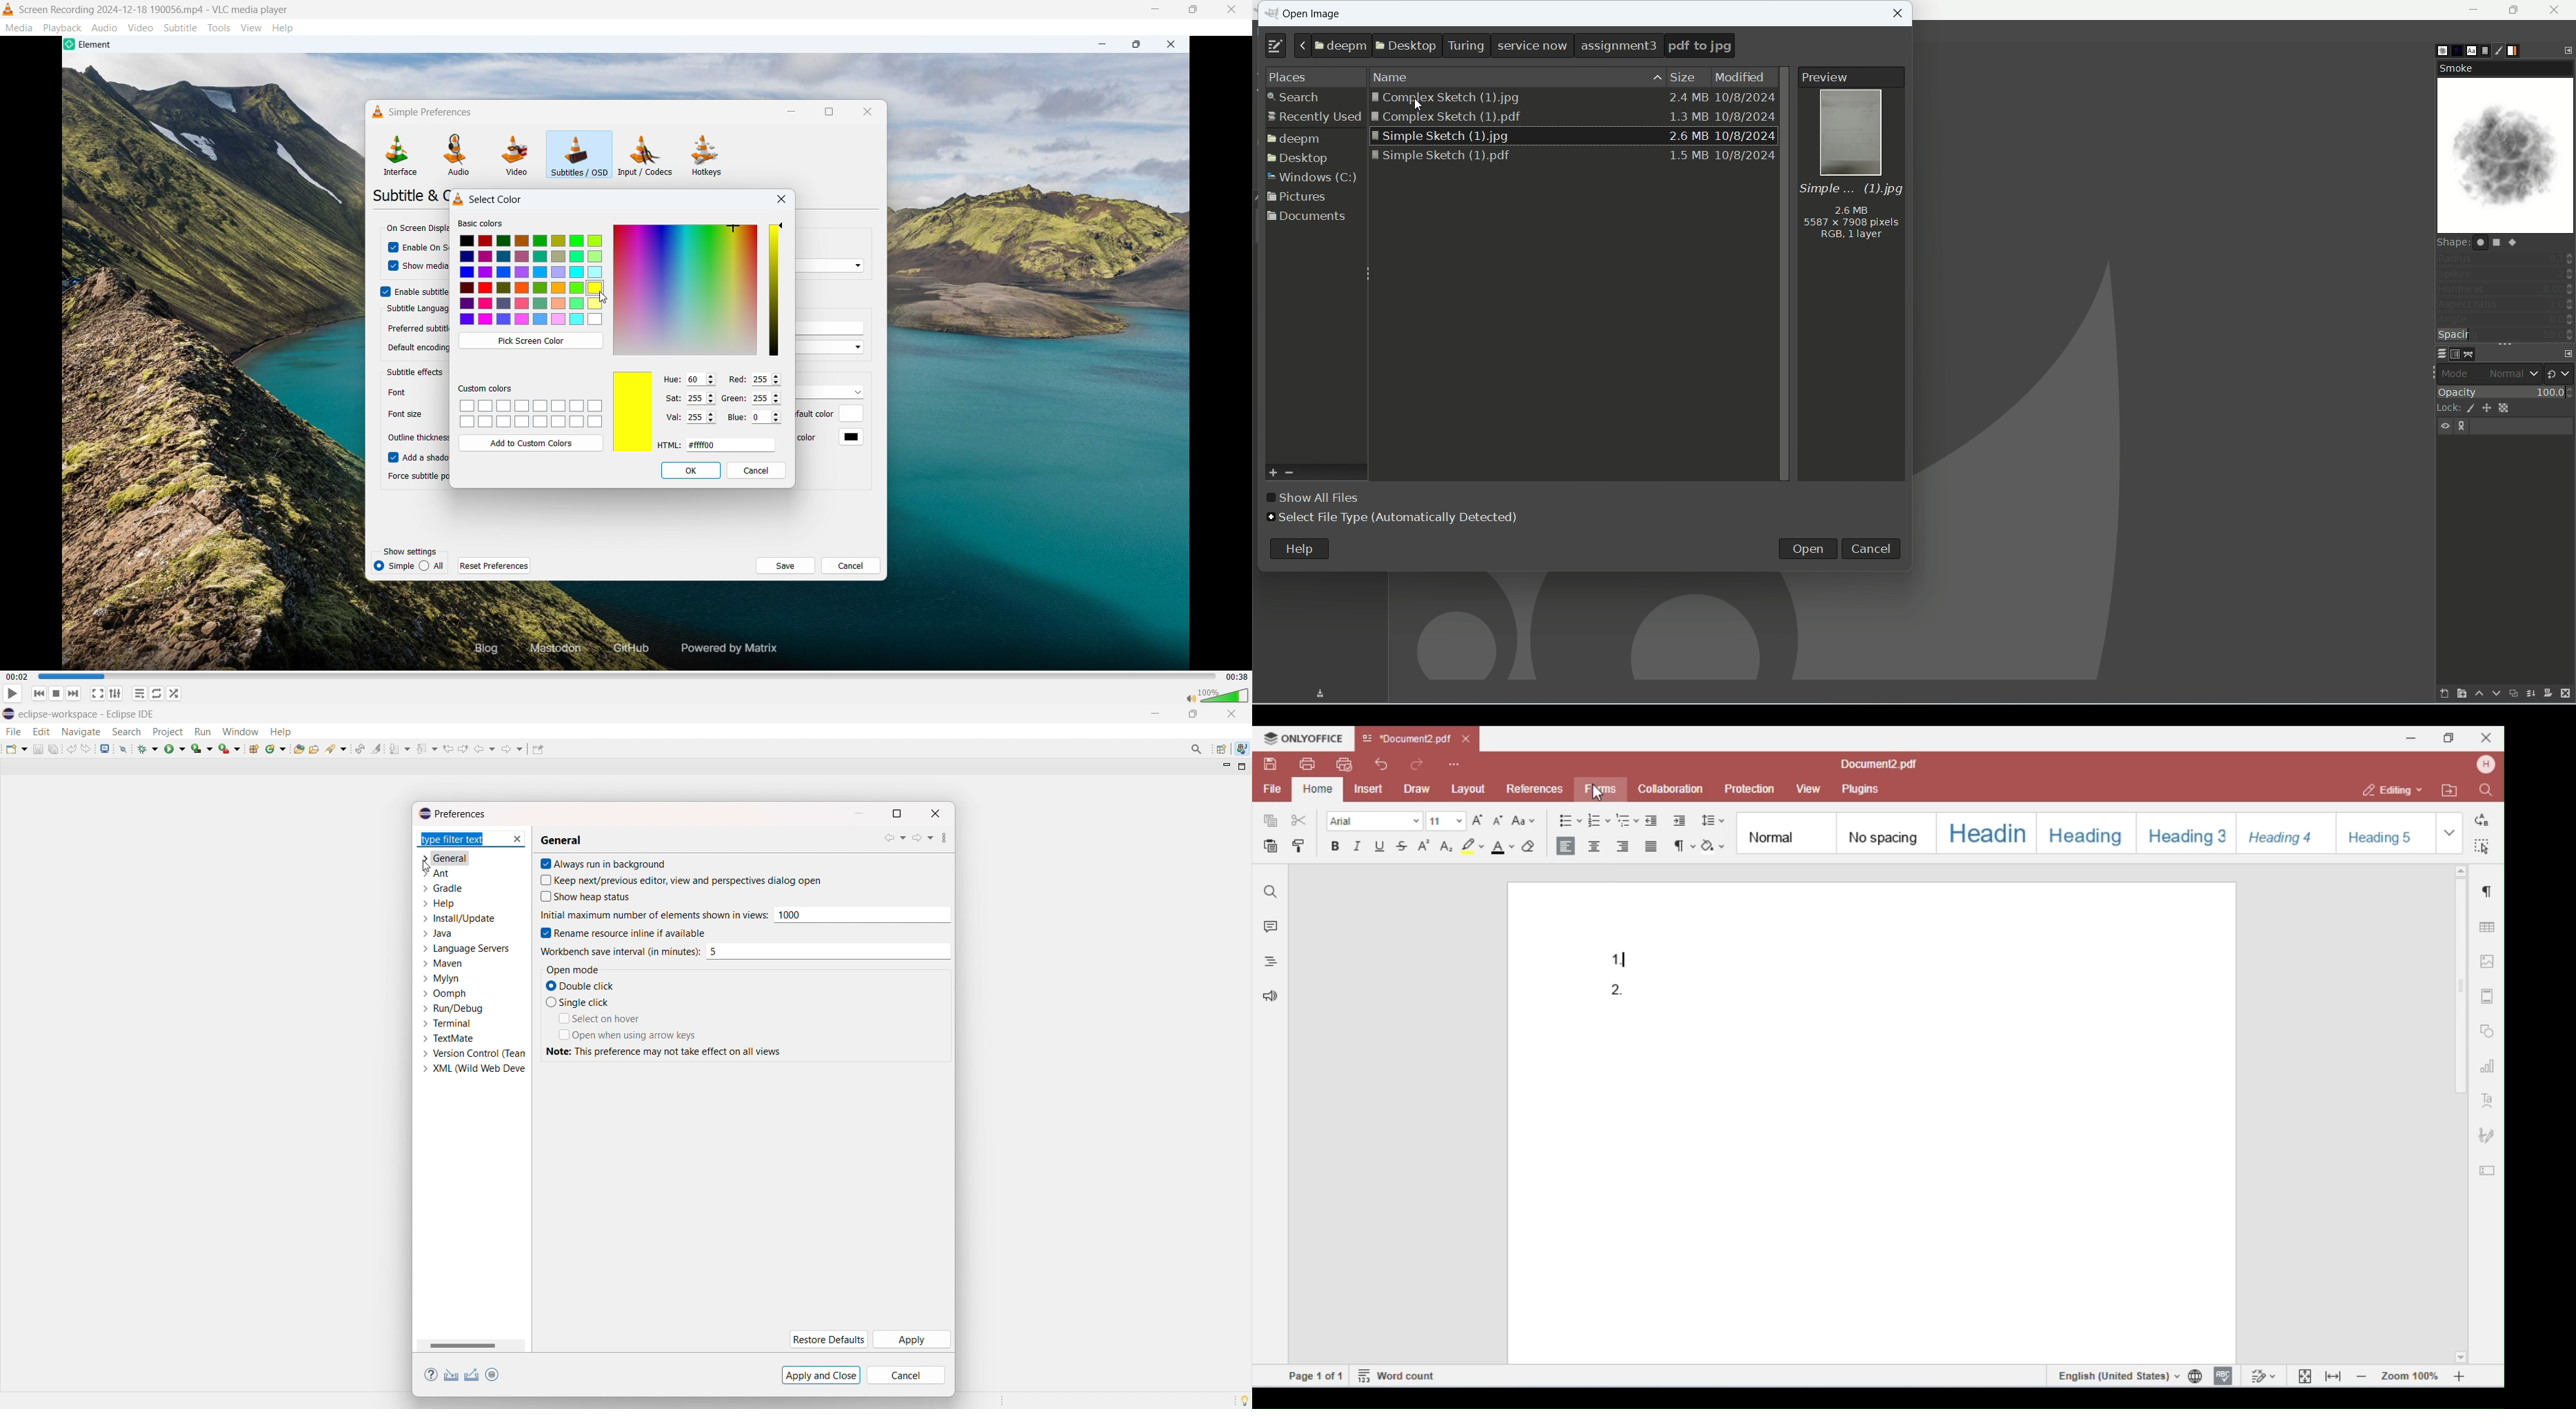  Describe the element at coordinates (474, 1070) in the screenshot. I see `XML` at that location.